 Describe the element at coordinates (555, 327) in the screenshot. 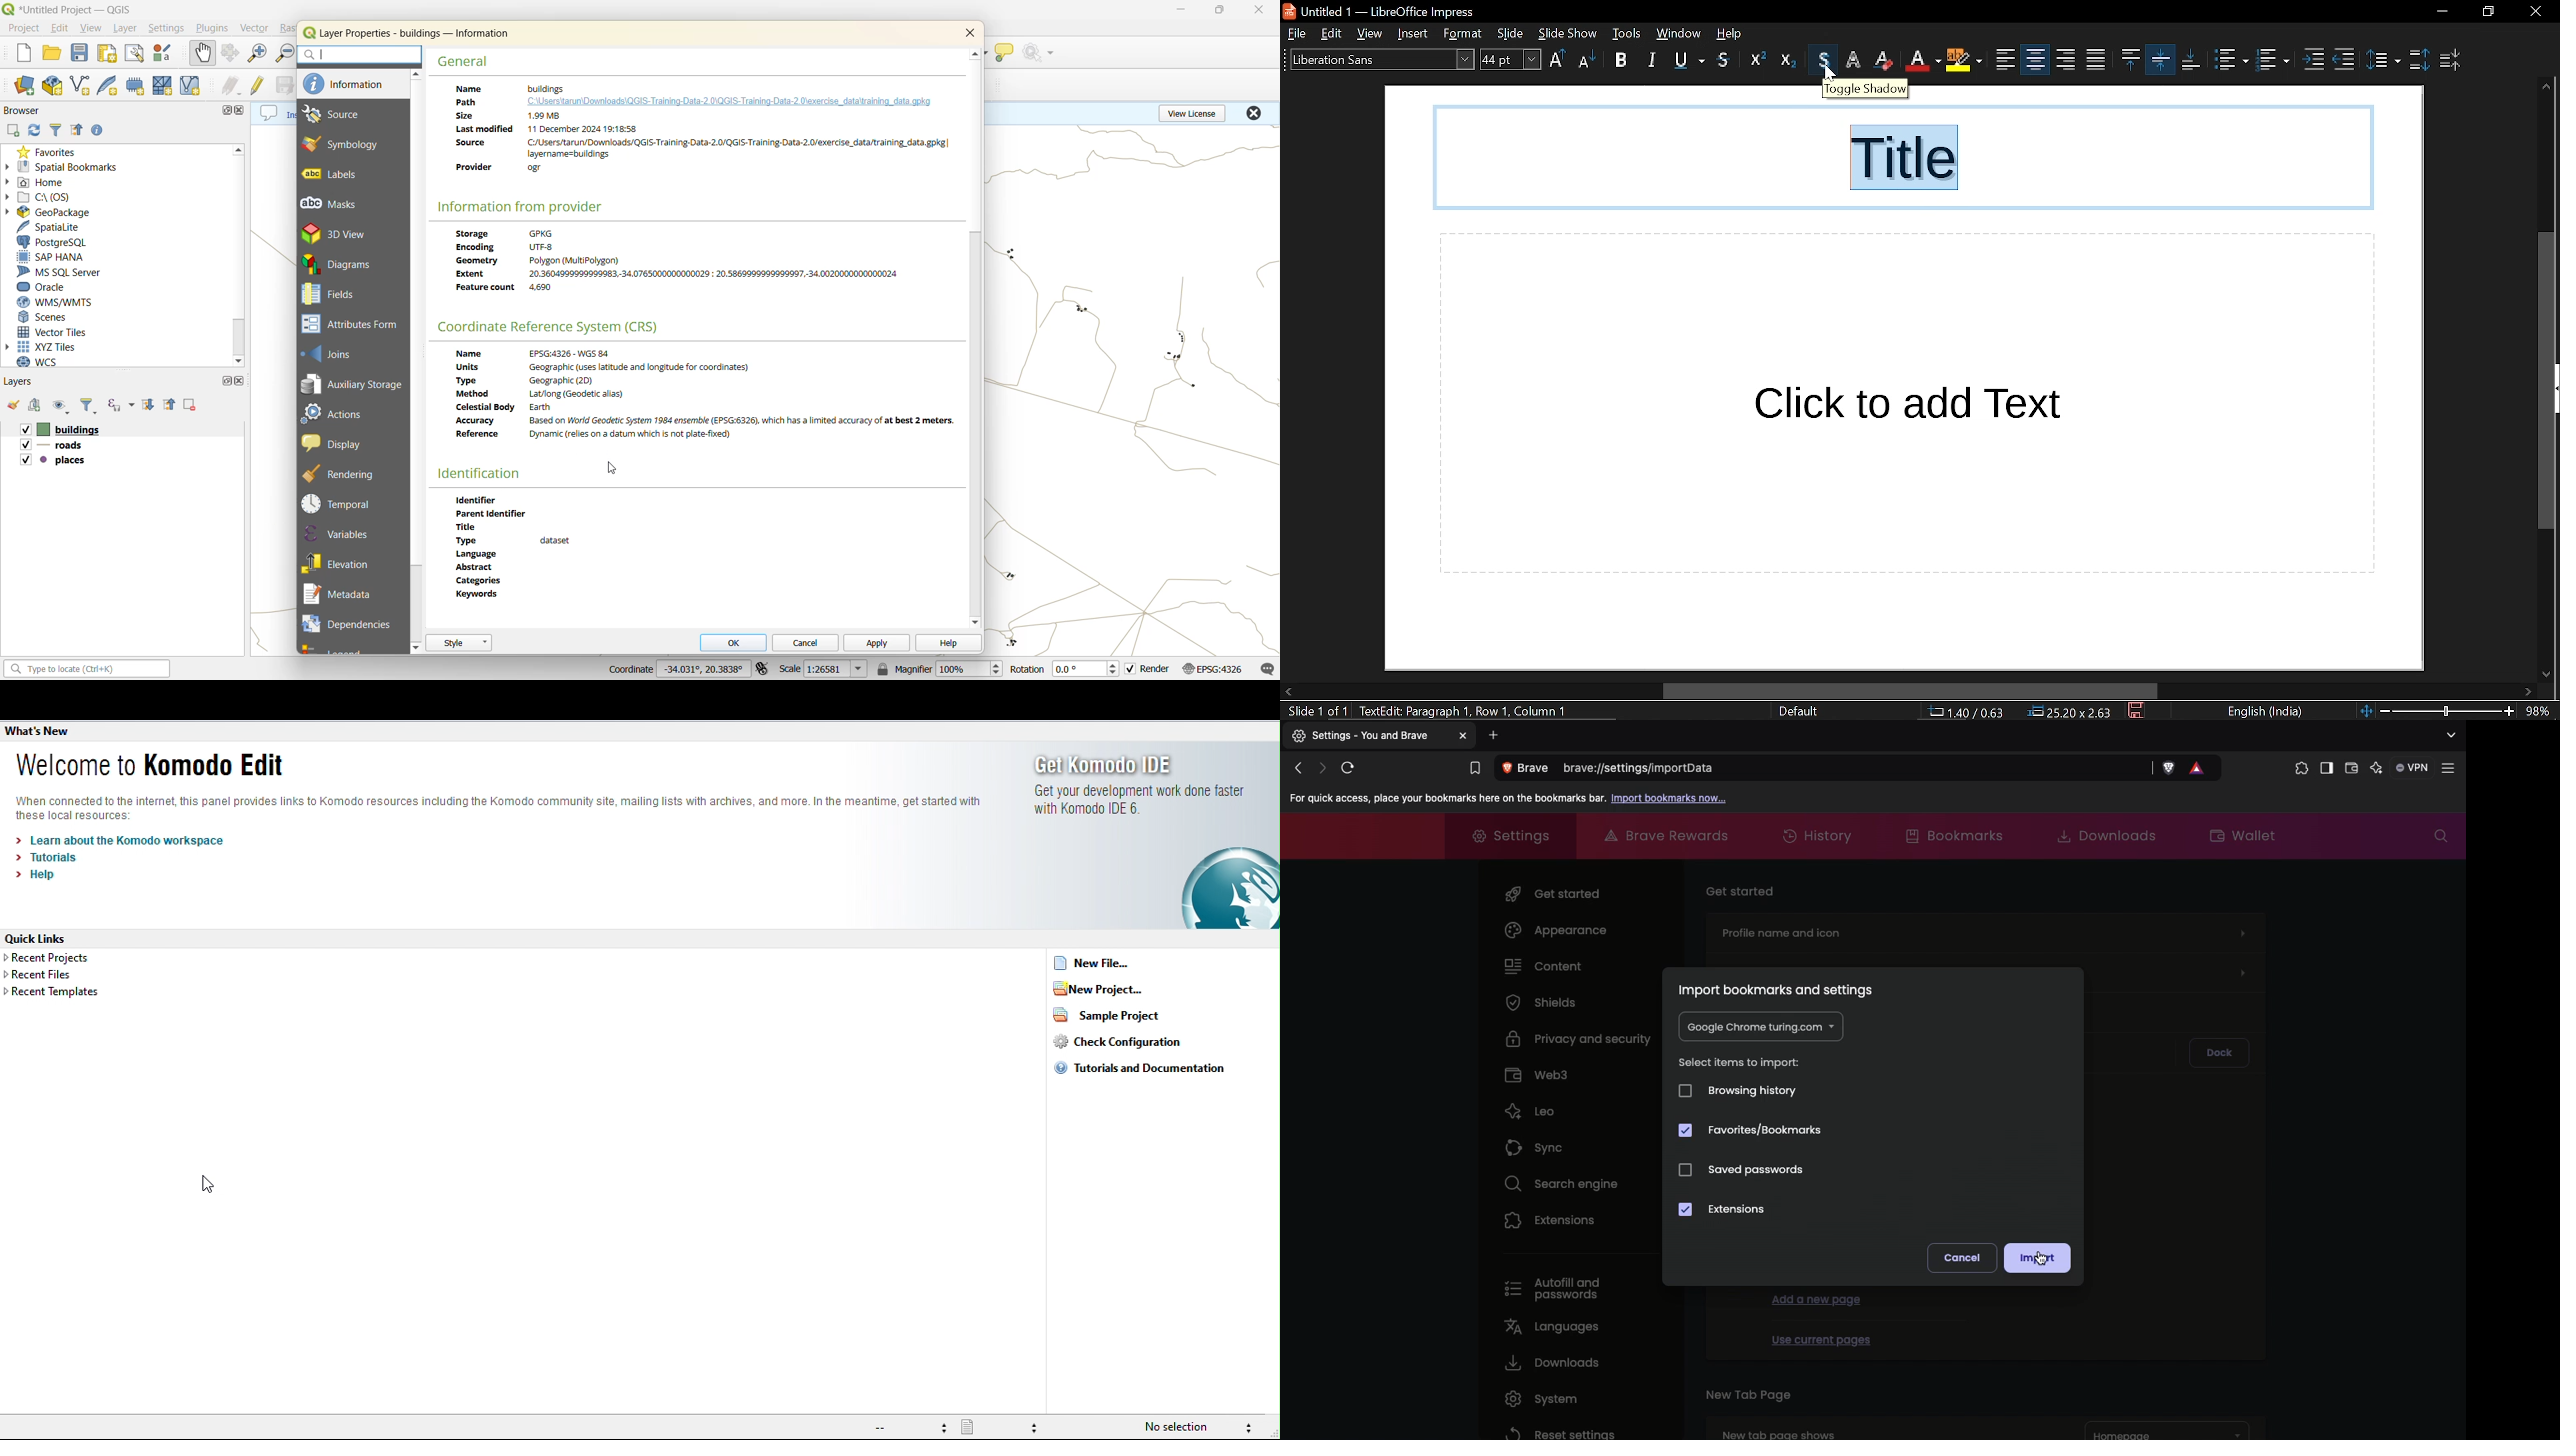

I see `coordinate reference system (CRS` at that location.